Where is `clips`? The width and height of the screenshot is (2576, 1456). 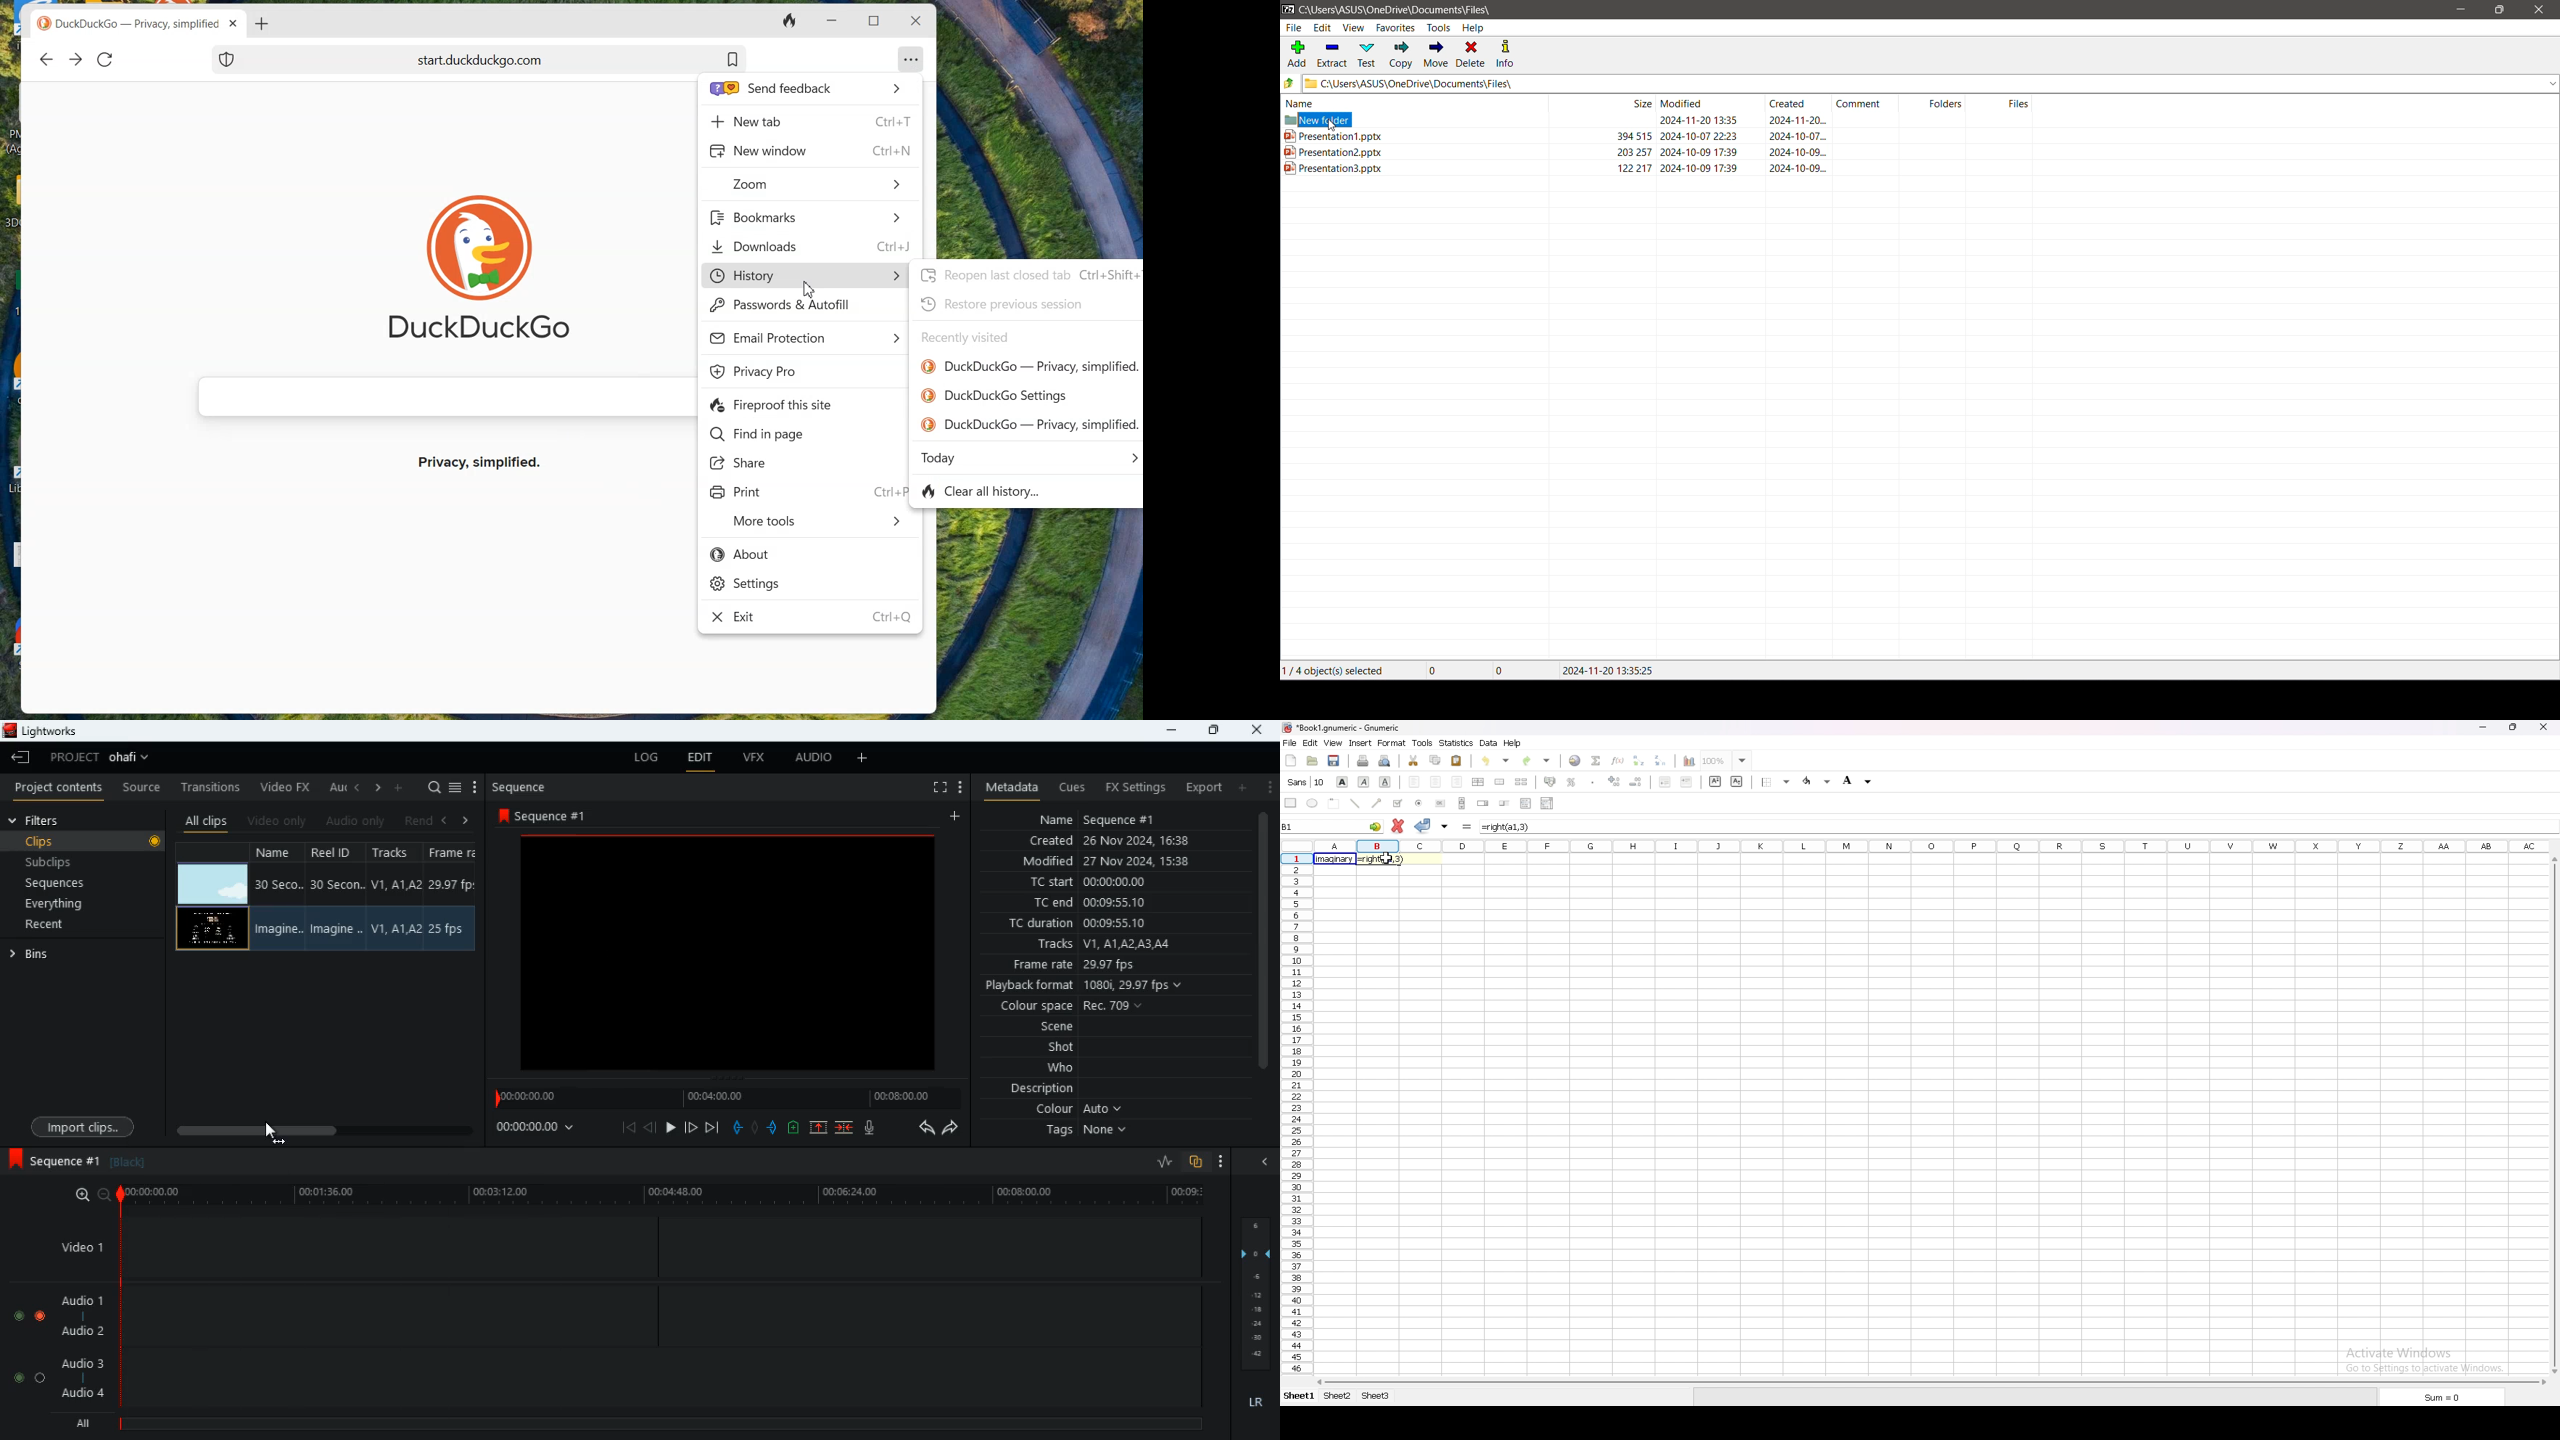
clips is located at coordinates (98, 842).